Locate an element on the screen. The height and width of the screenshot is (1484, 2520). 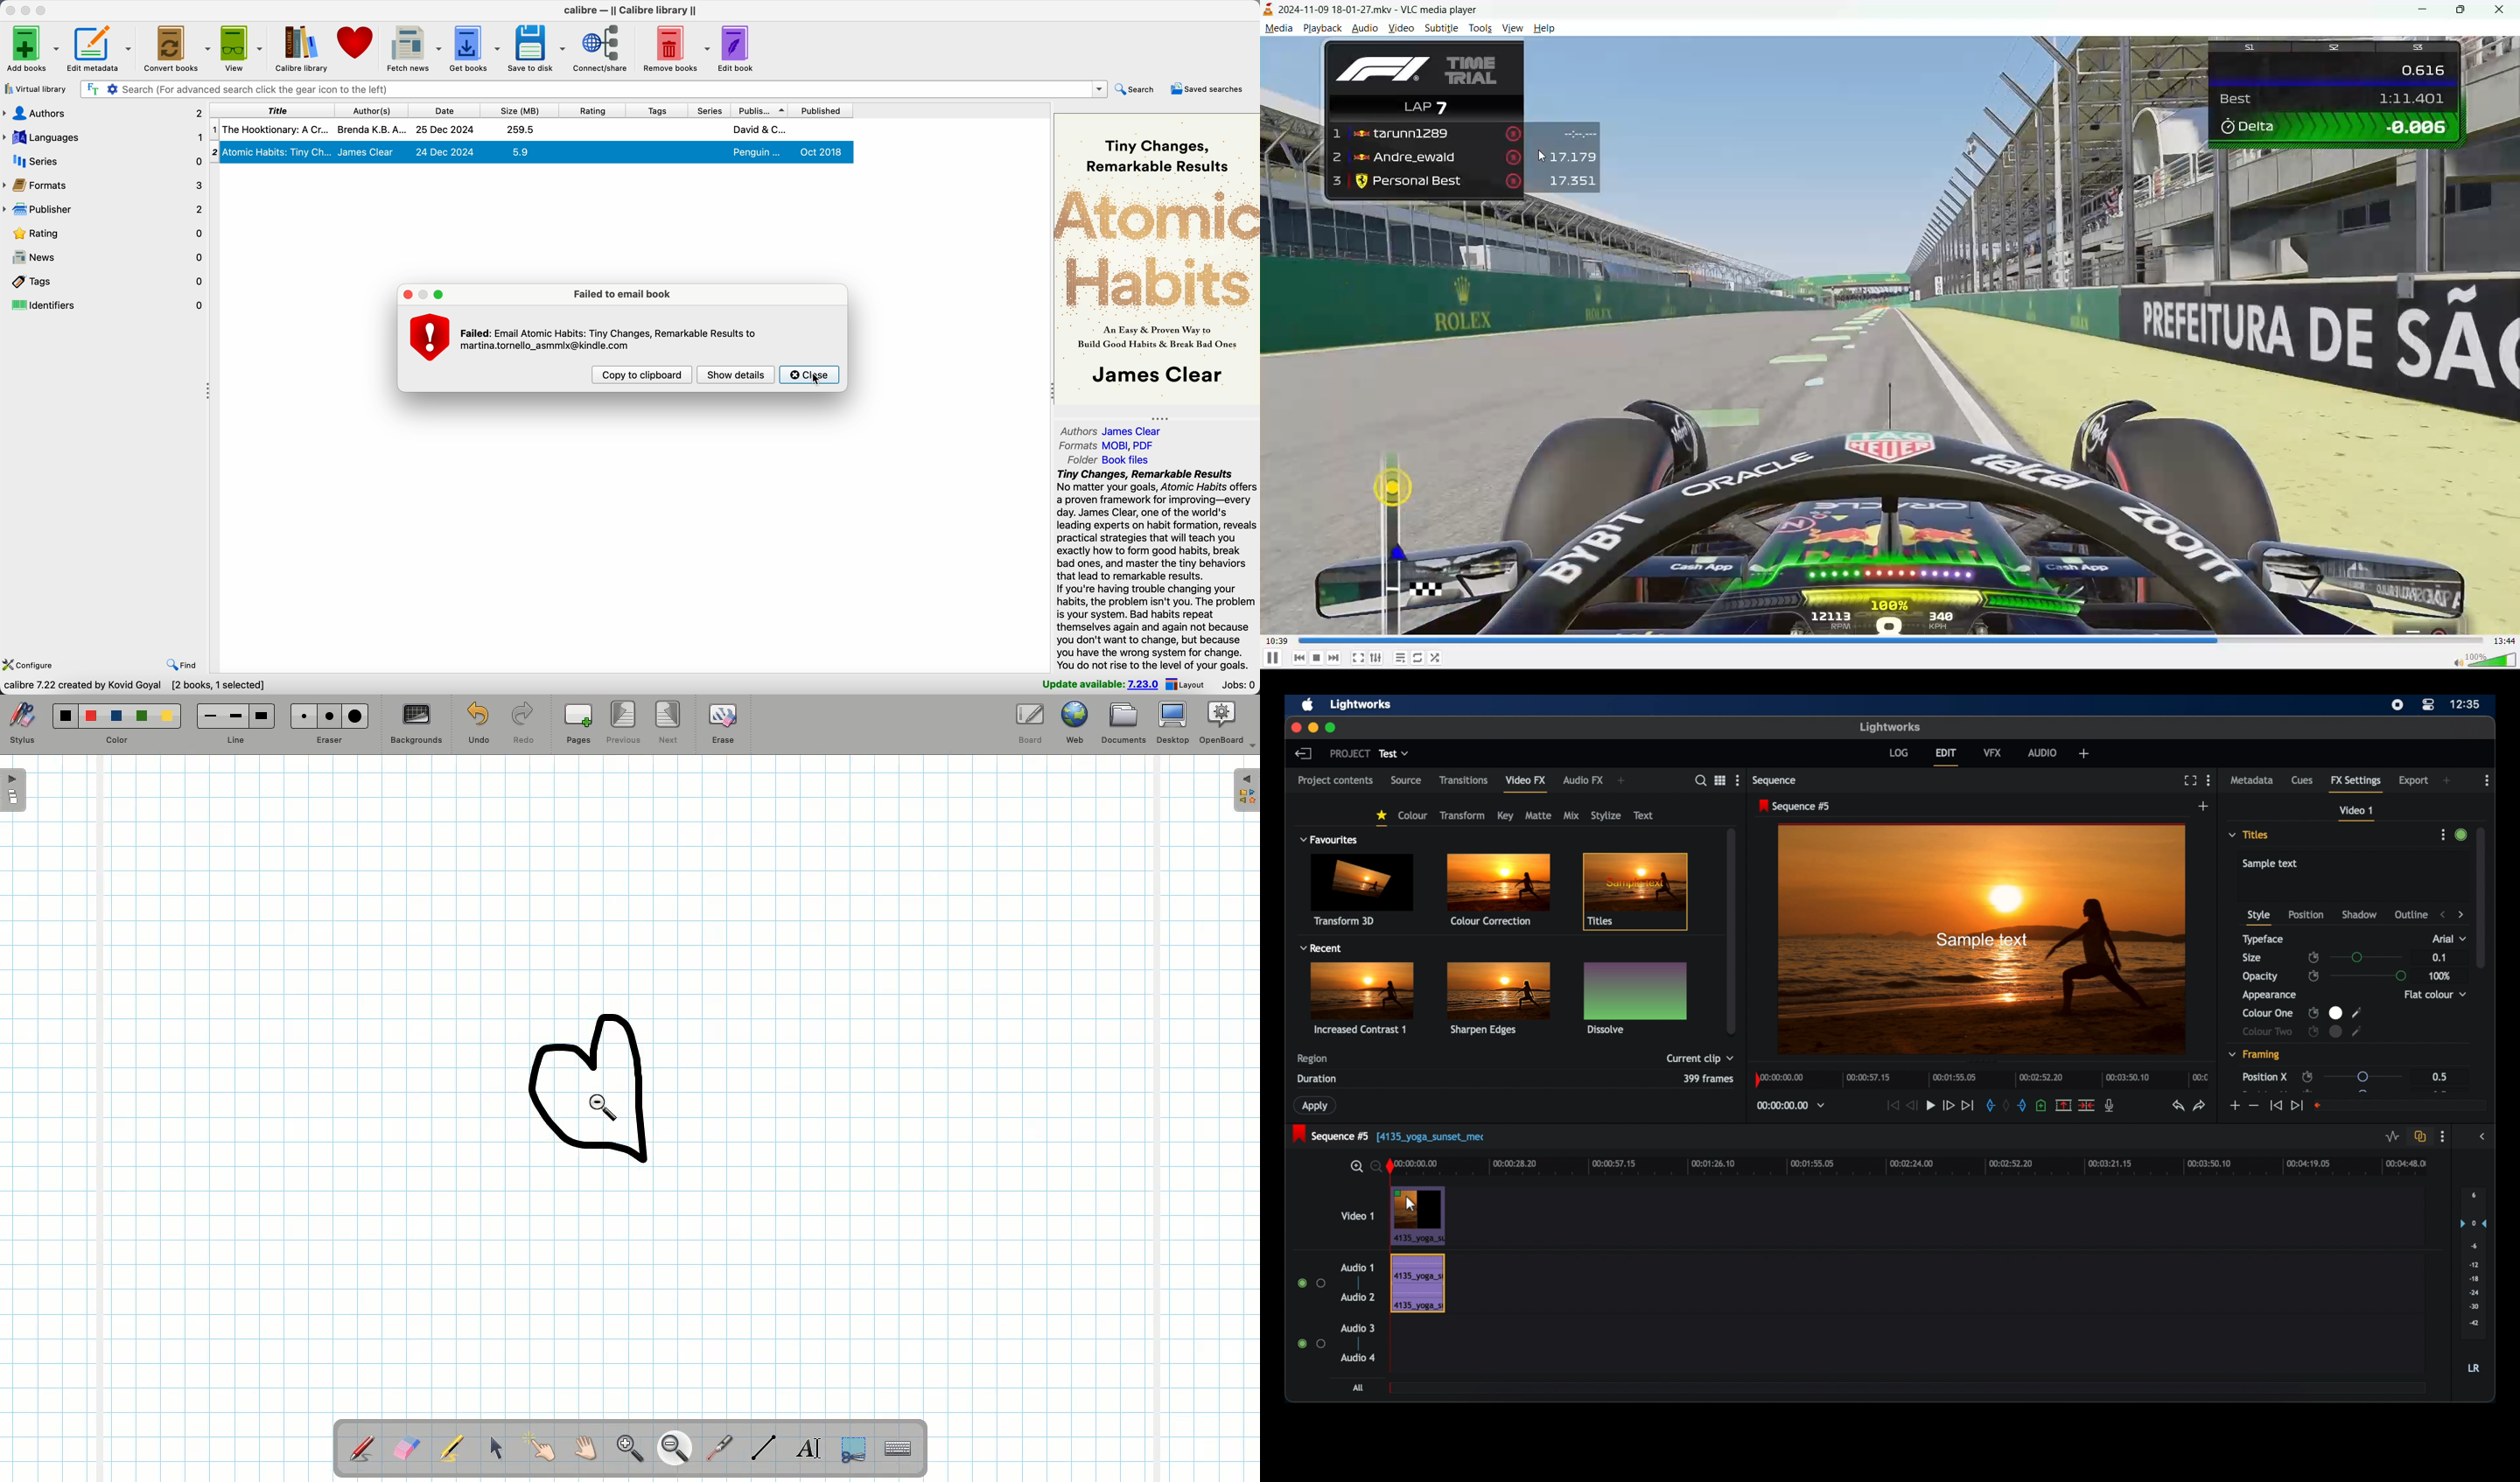
pause is located at coordinates (1272, 659).